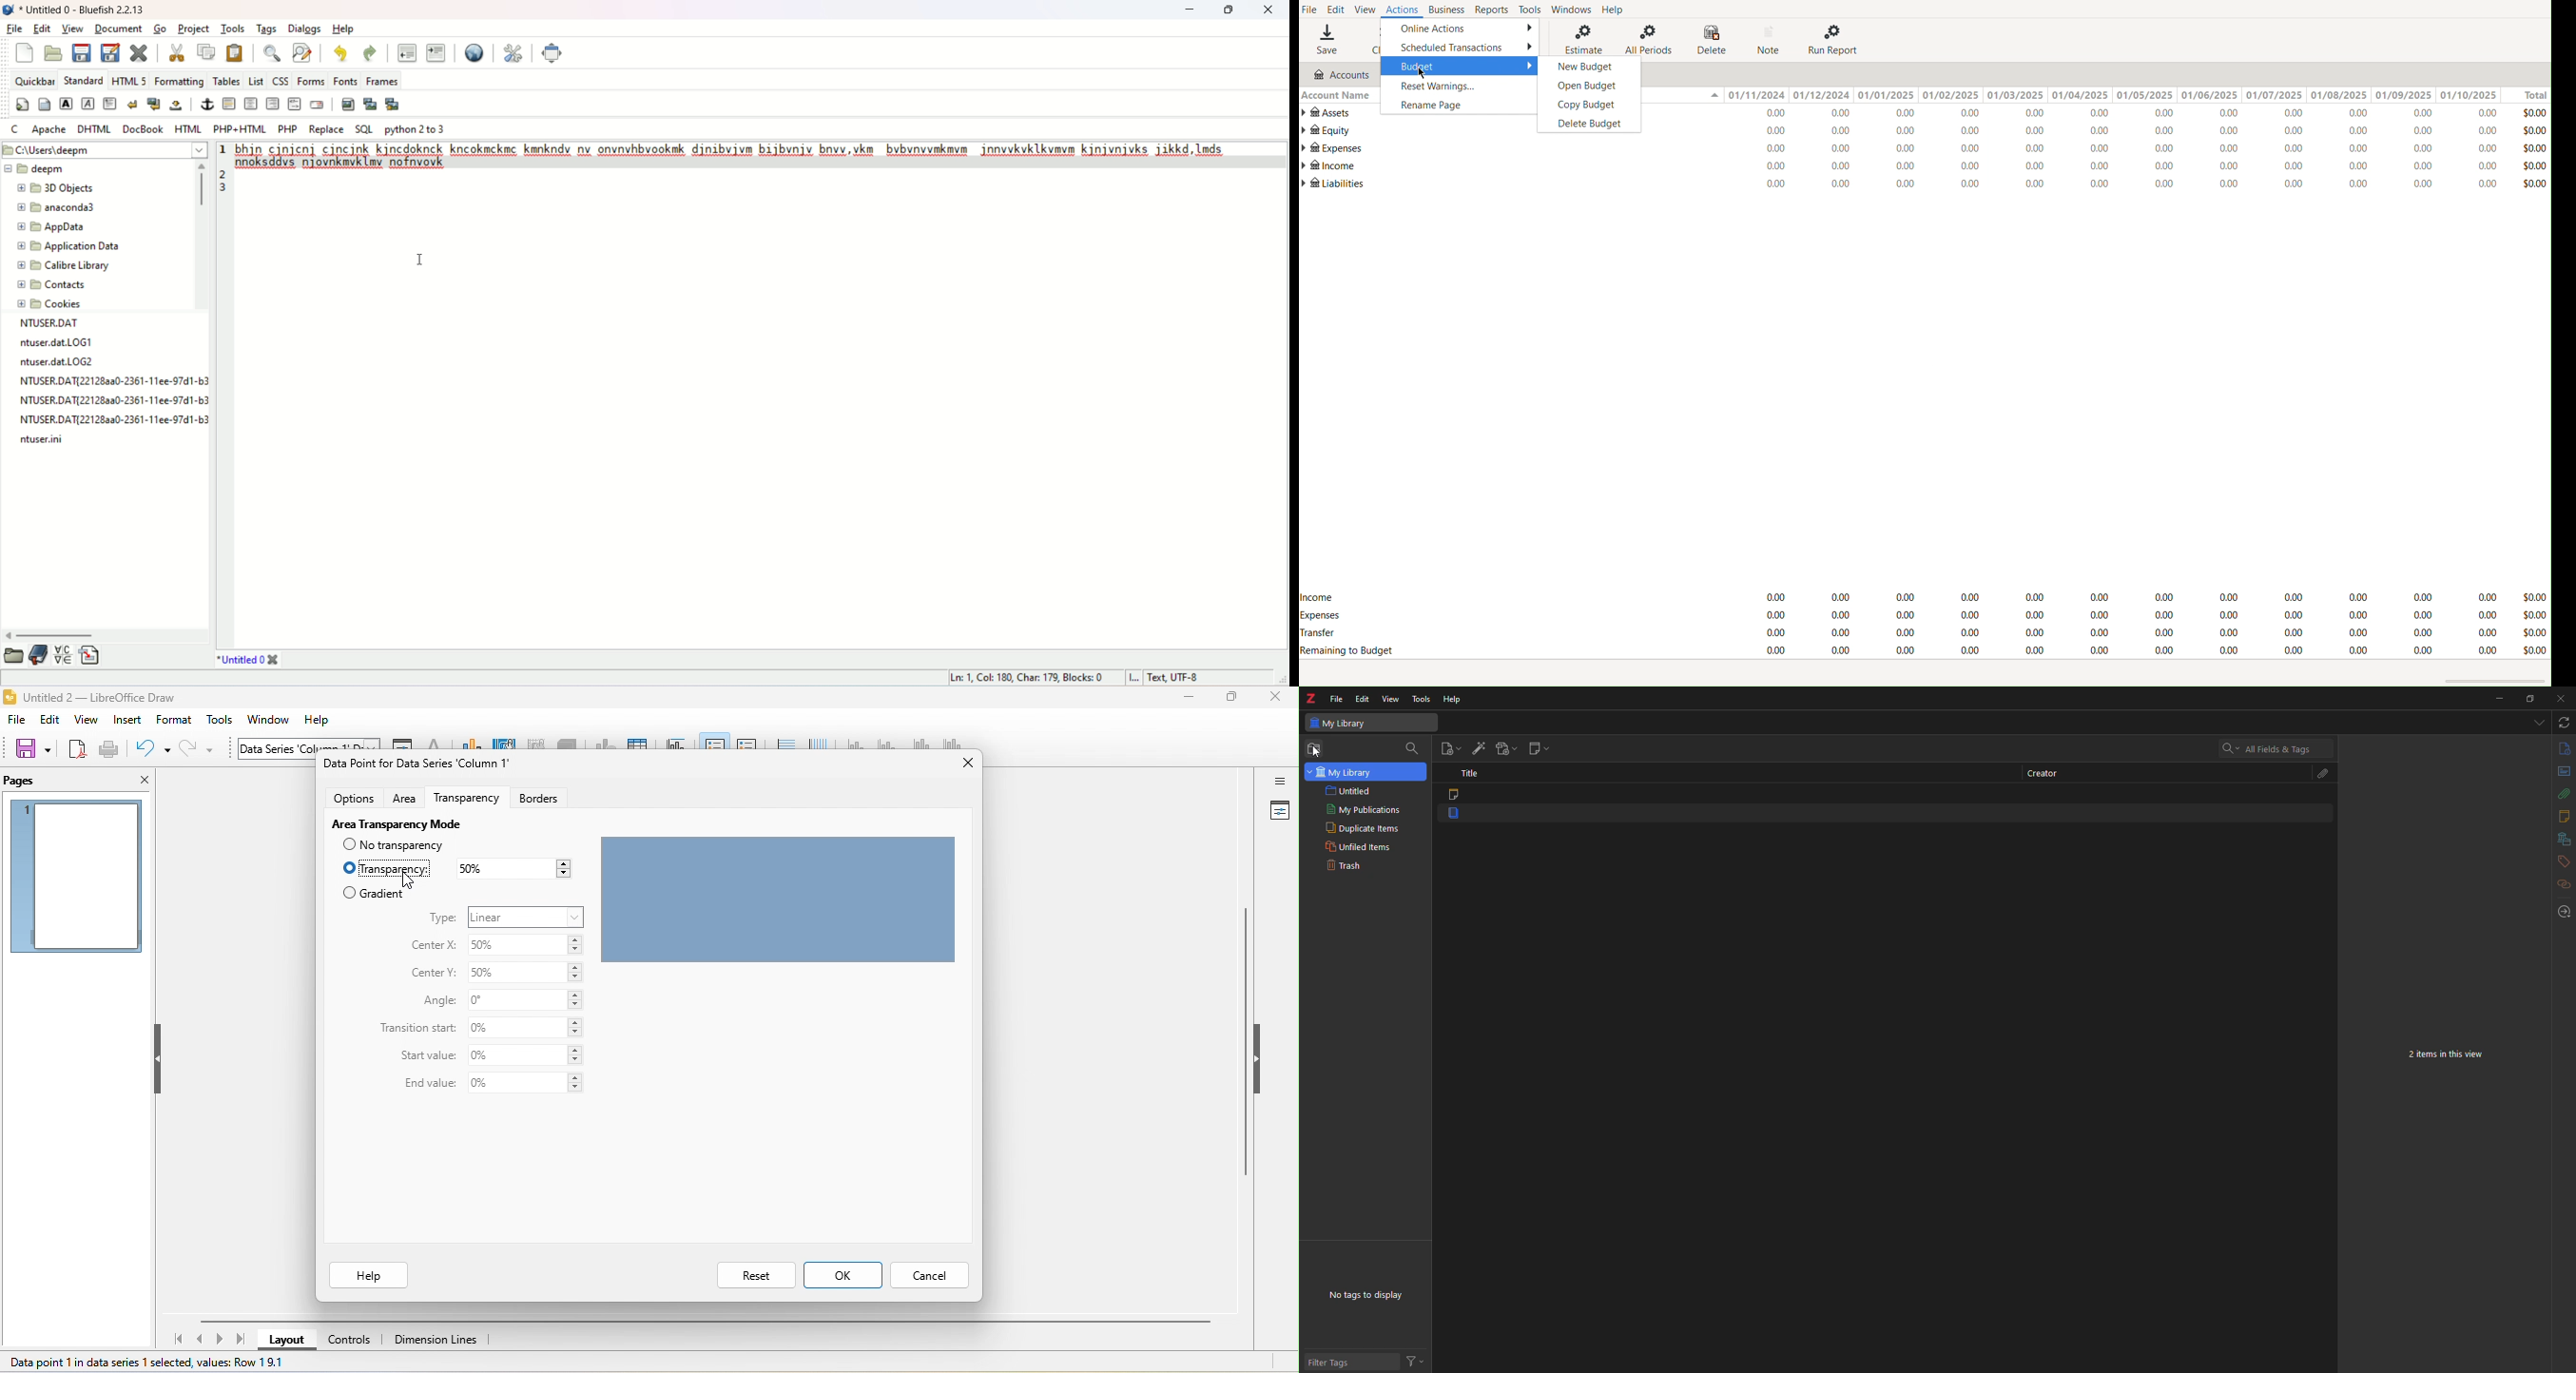 Image resolution: width=2576 pixels, height=1400 pixels. Describe the element at coordinates (230, 79) in the screenshot. I see `tables` at that location.